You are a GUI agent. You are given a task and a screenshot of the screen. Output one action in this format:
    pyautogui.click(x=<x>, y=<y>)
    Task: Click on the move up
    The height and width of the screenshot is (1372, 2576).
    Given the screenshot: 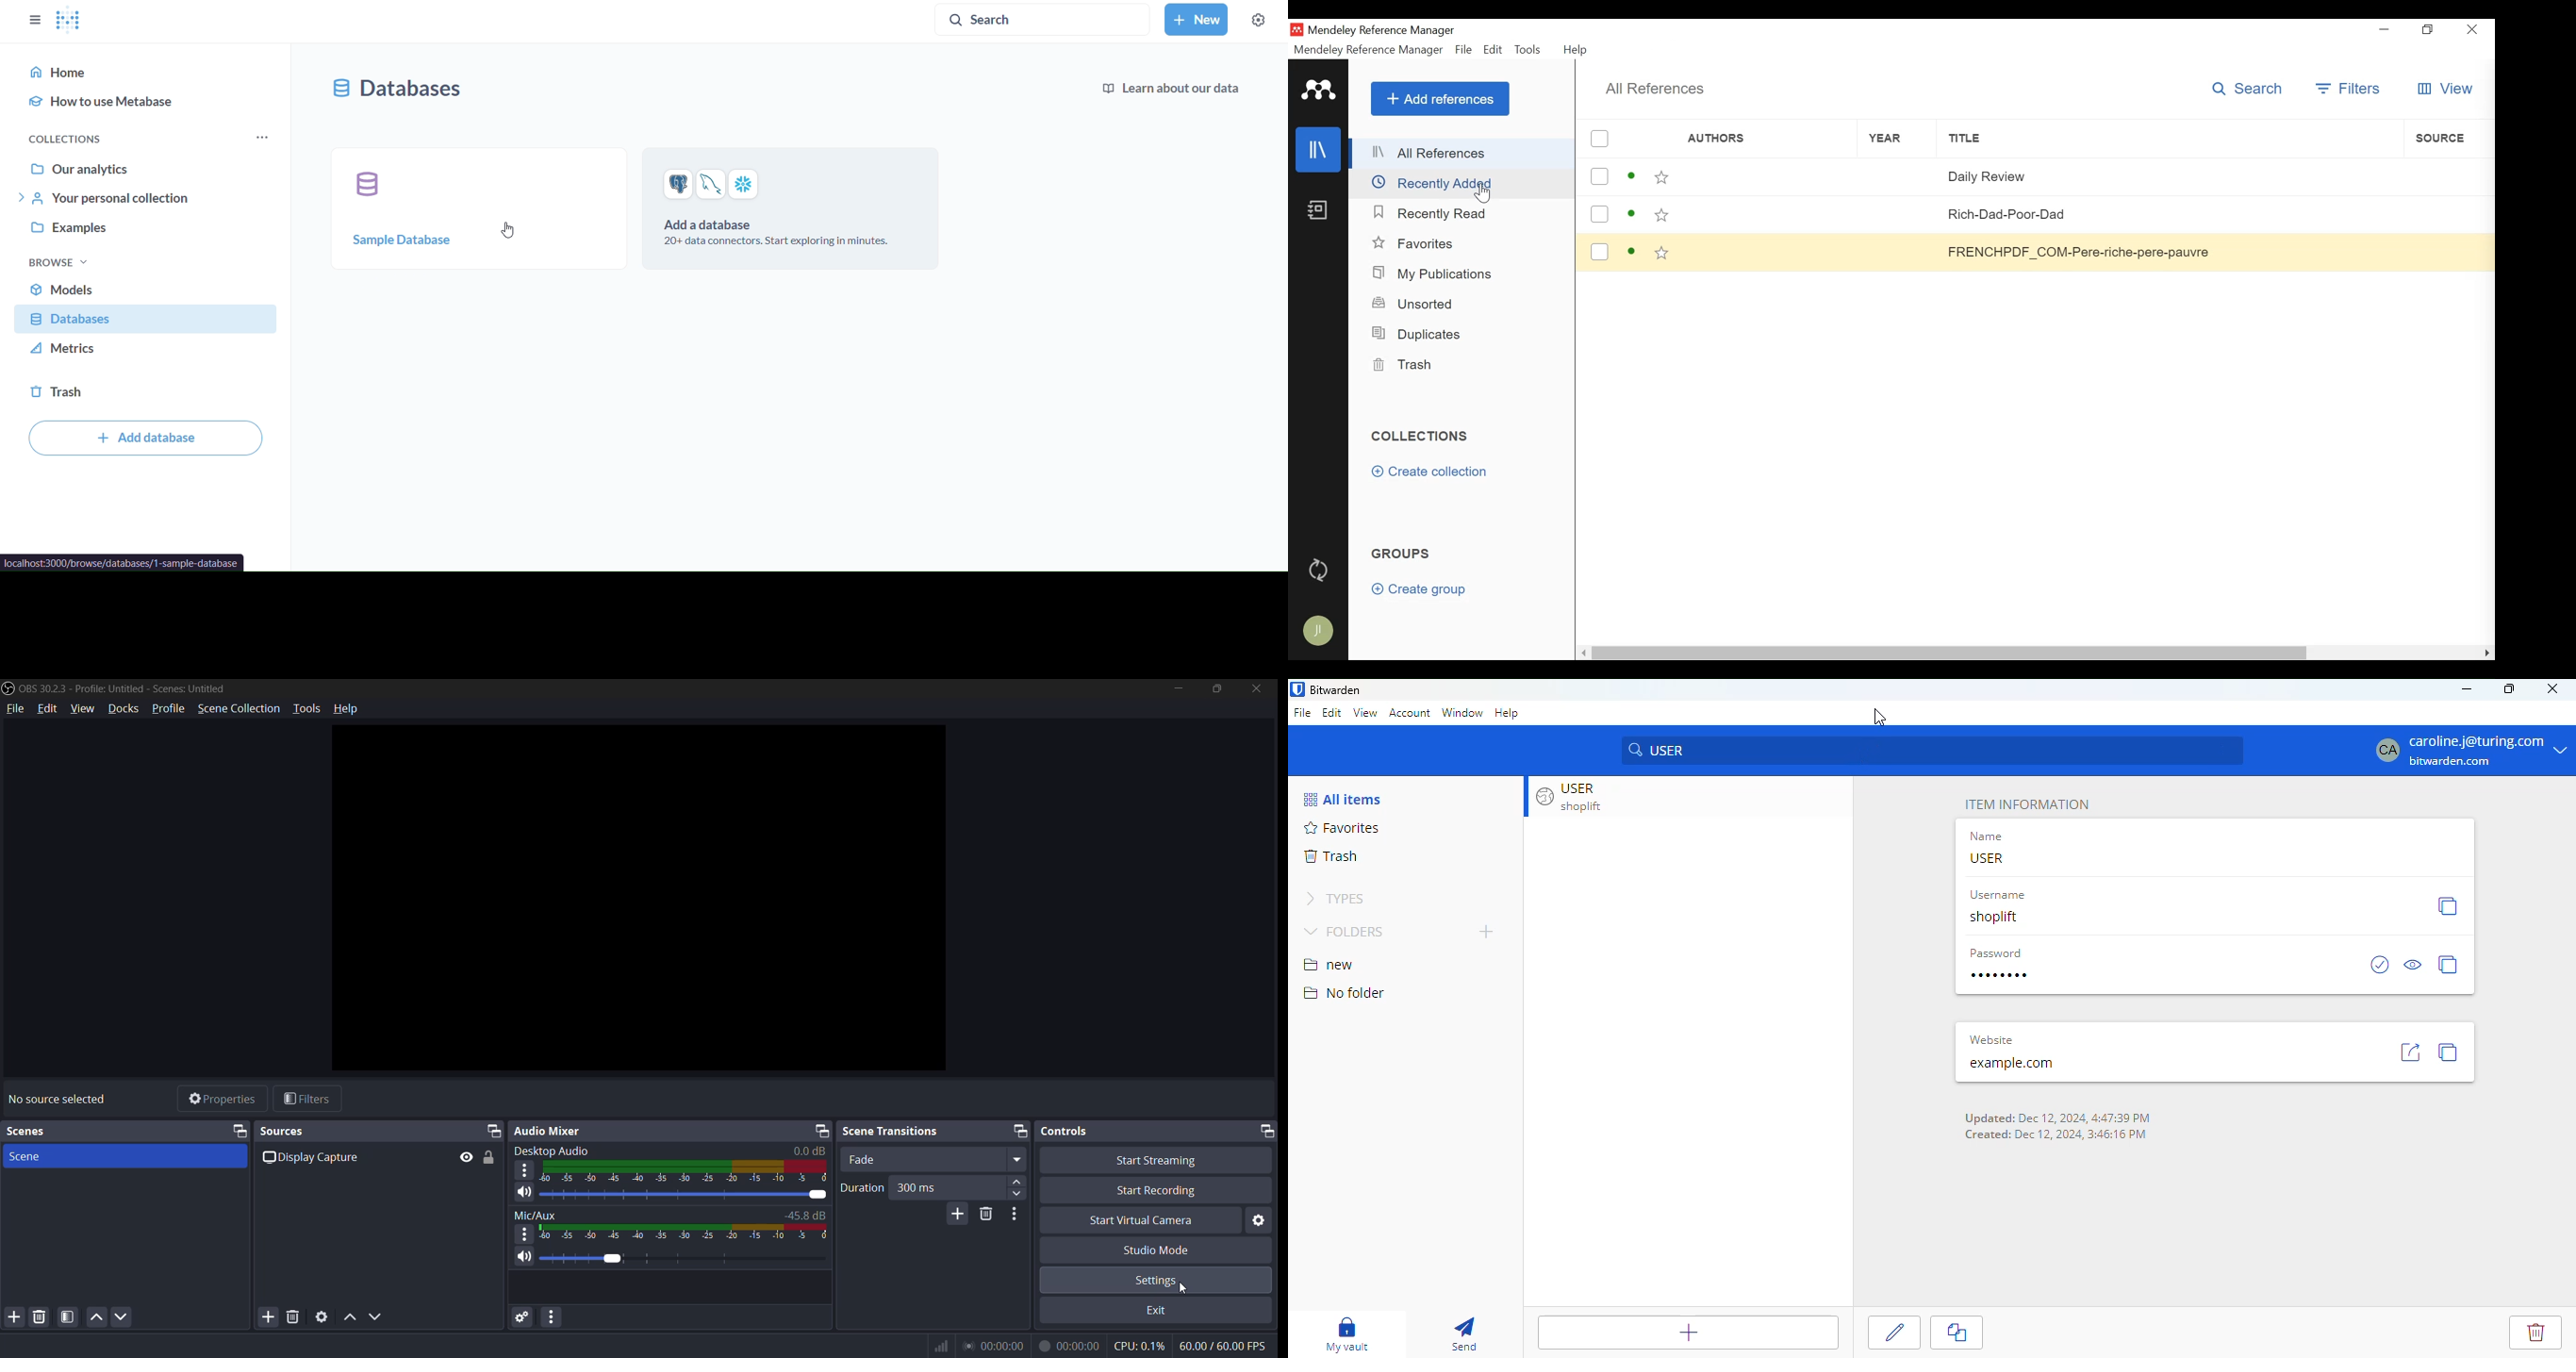 What is the action you would take?
    pyautogui.click(x=350, y=1316)
    